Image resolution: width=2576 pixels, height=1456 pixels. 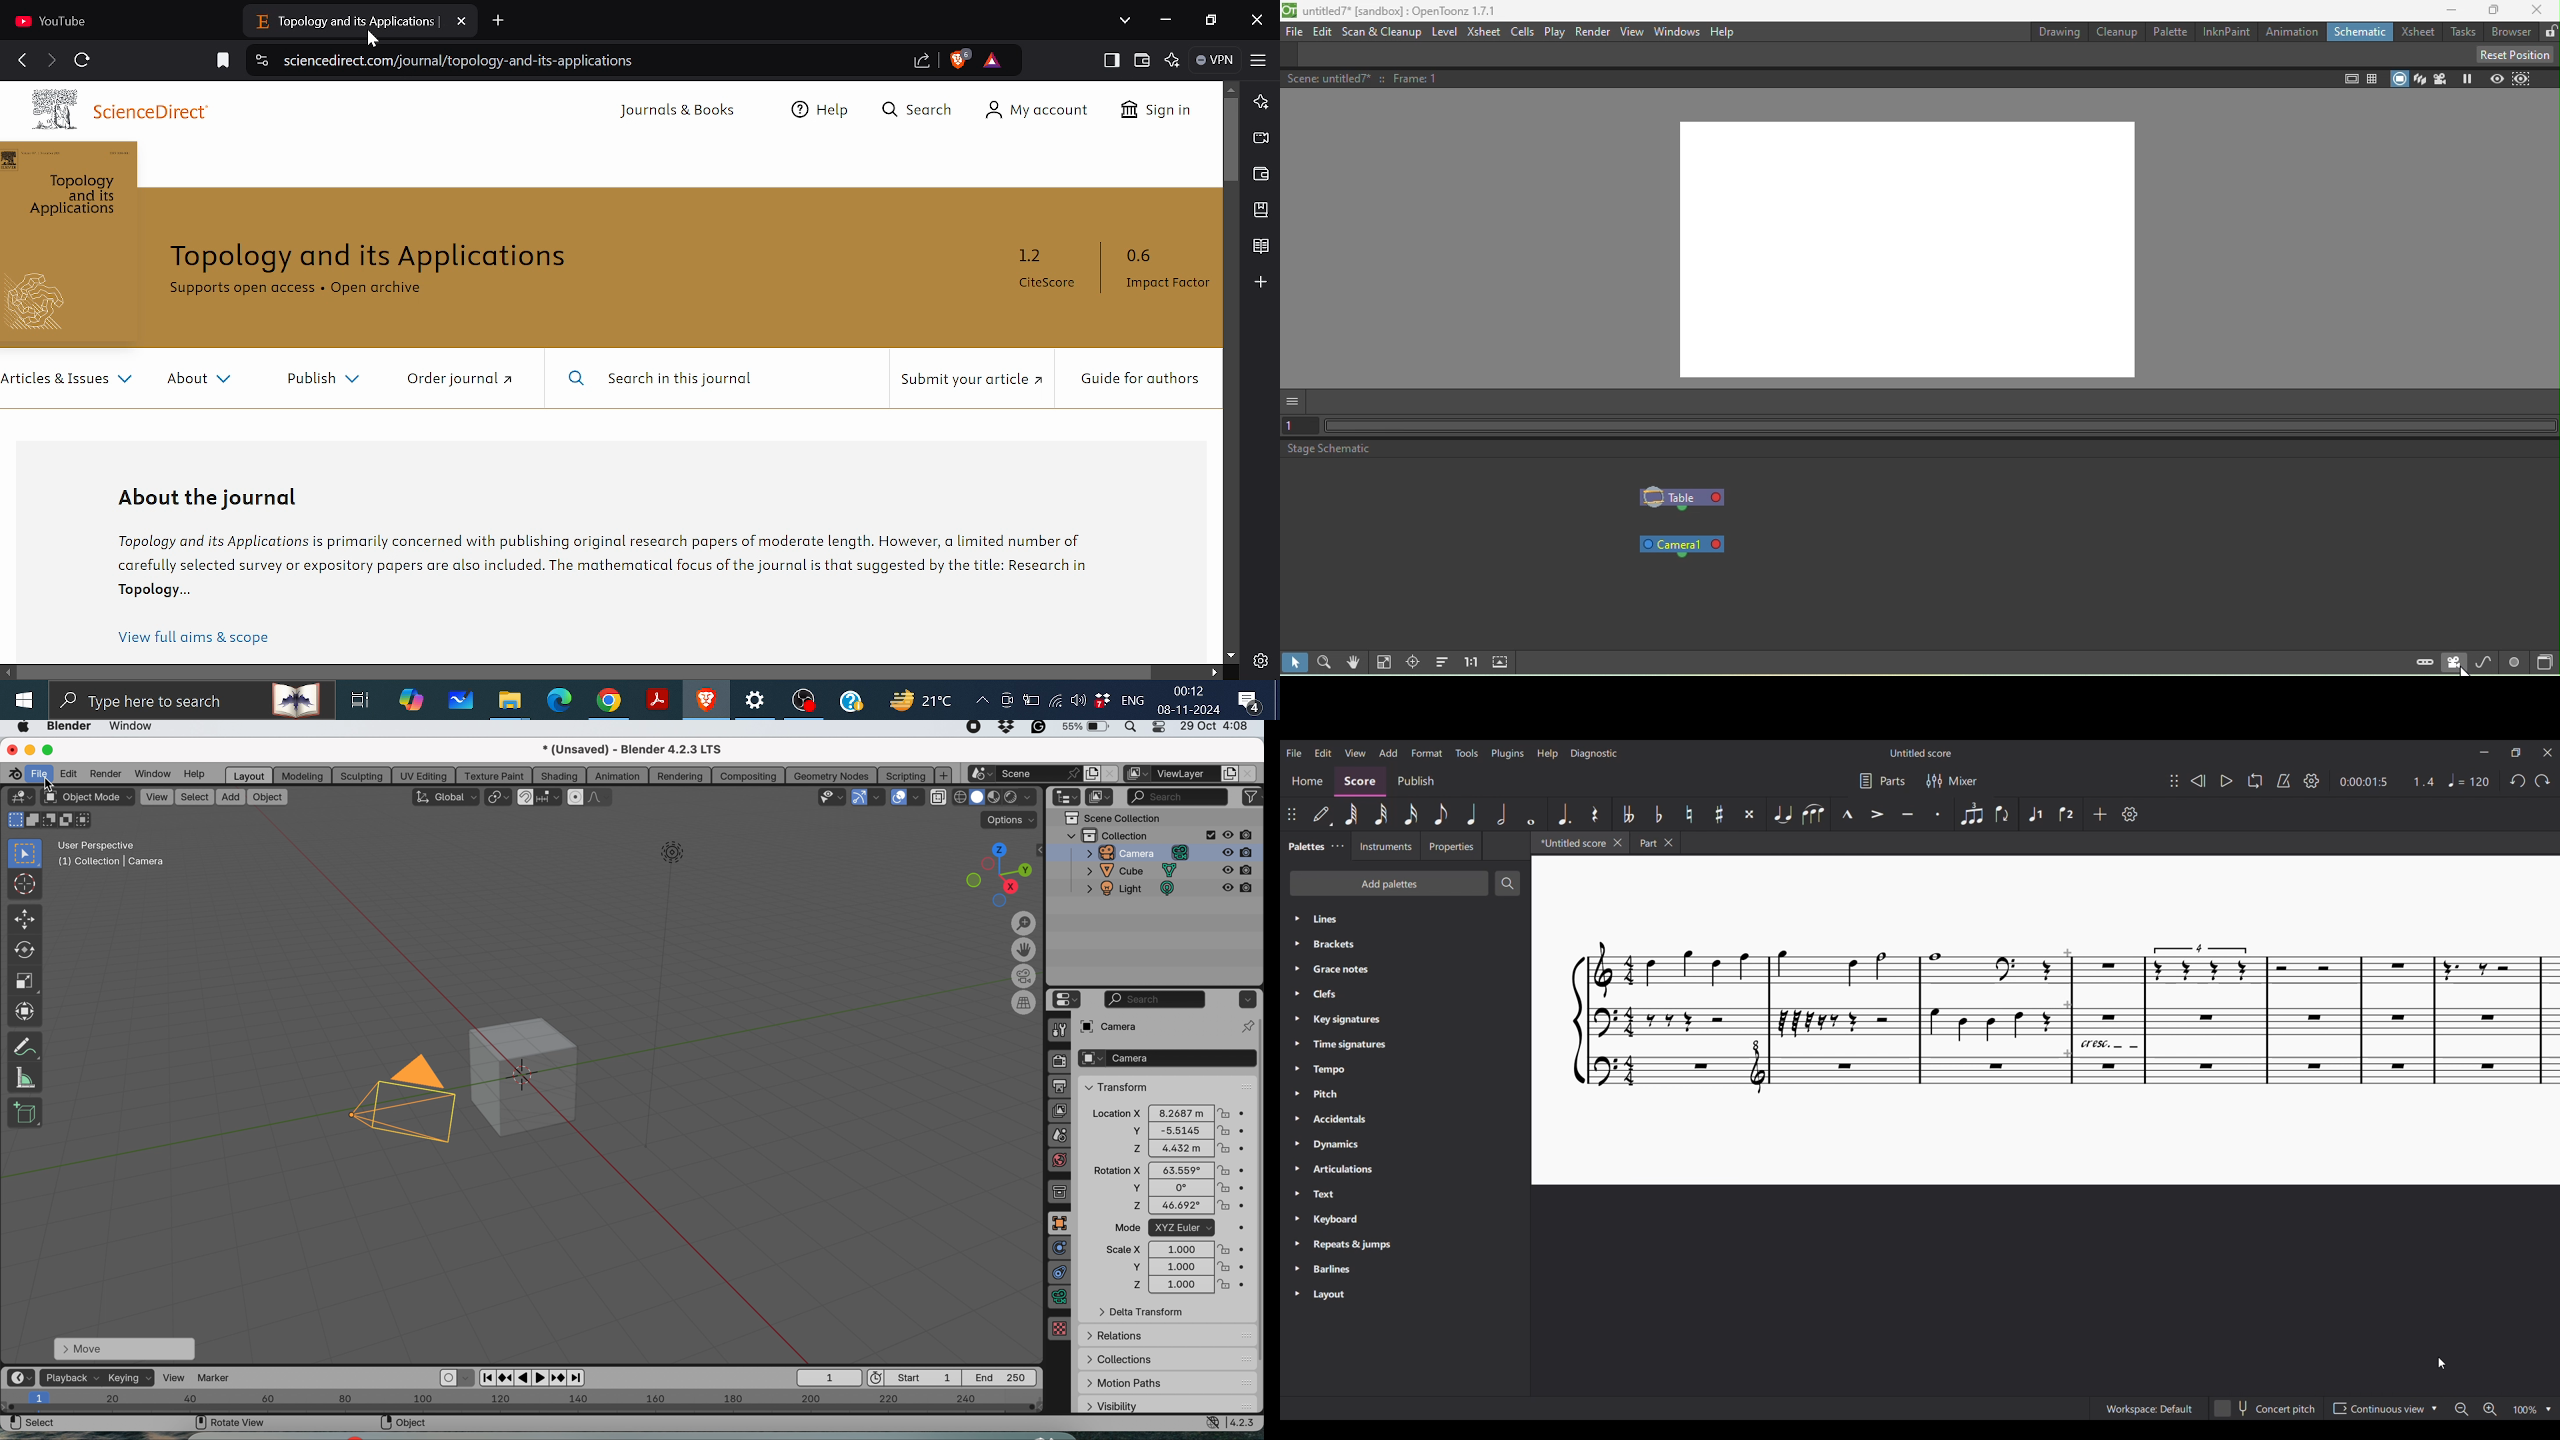 What do you see at coordinates (155, 774) in the screenshot?
I see `window` at bounding box center [155, 774].